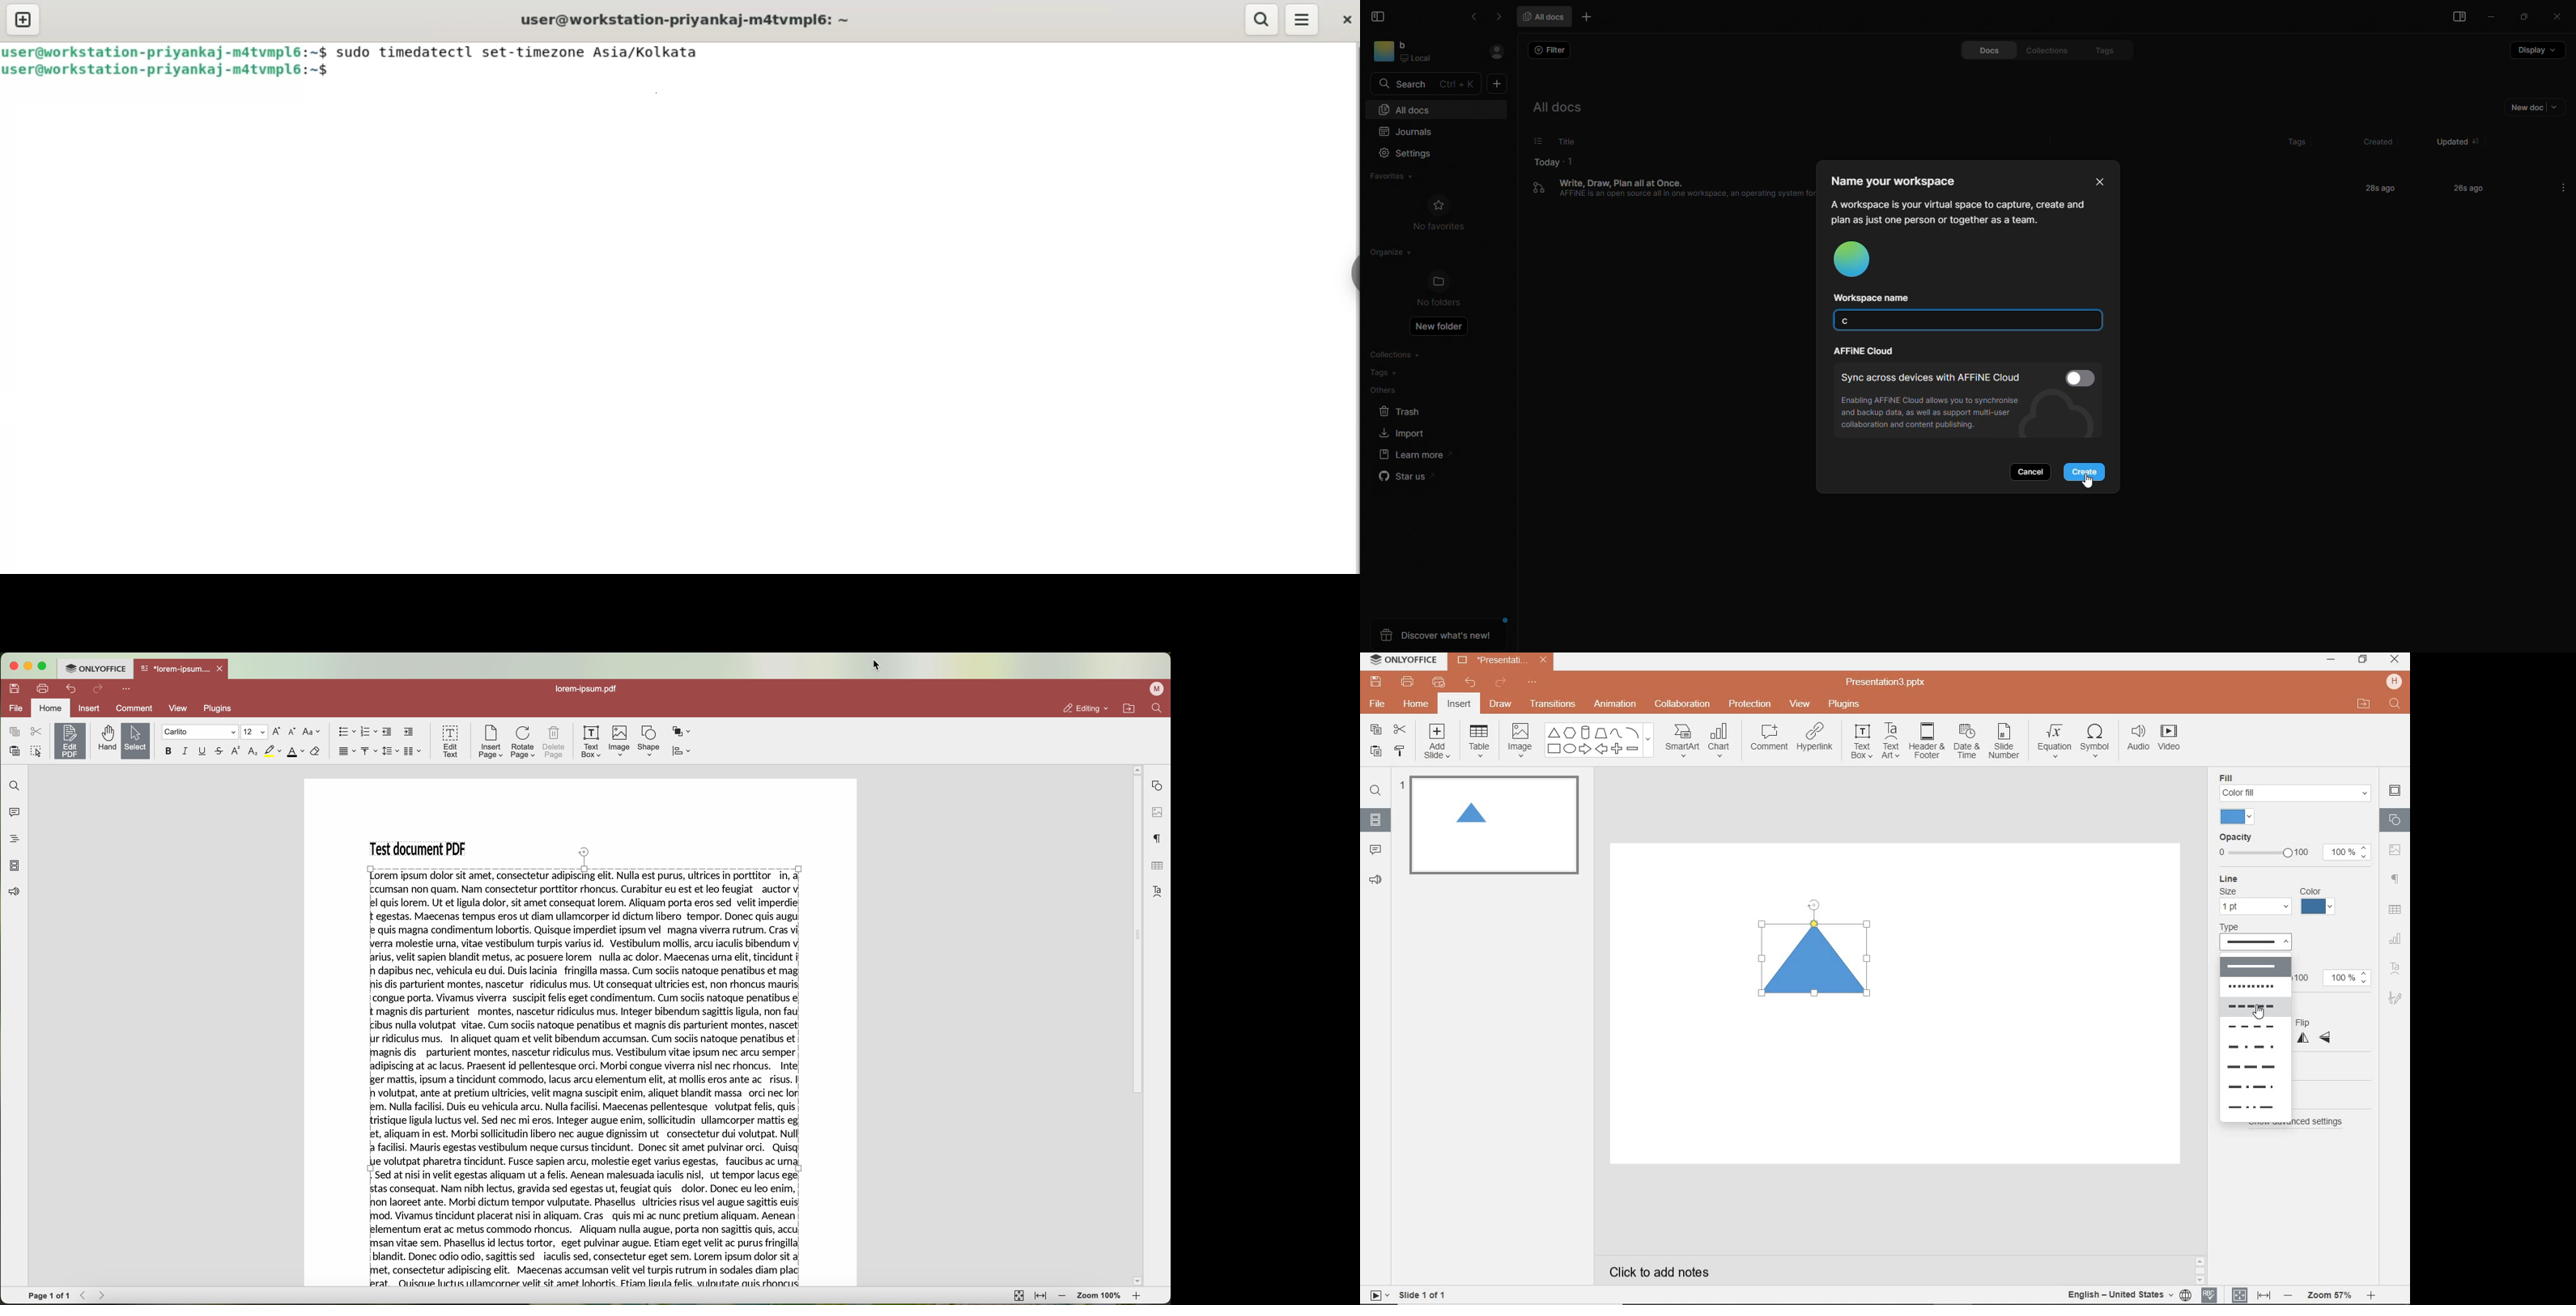 Image resolution: width=2576 pixels, height=1316 pixels. I want to click on save, so click(15, 689).